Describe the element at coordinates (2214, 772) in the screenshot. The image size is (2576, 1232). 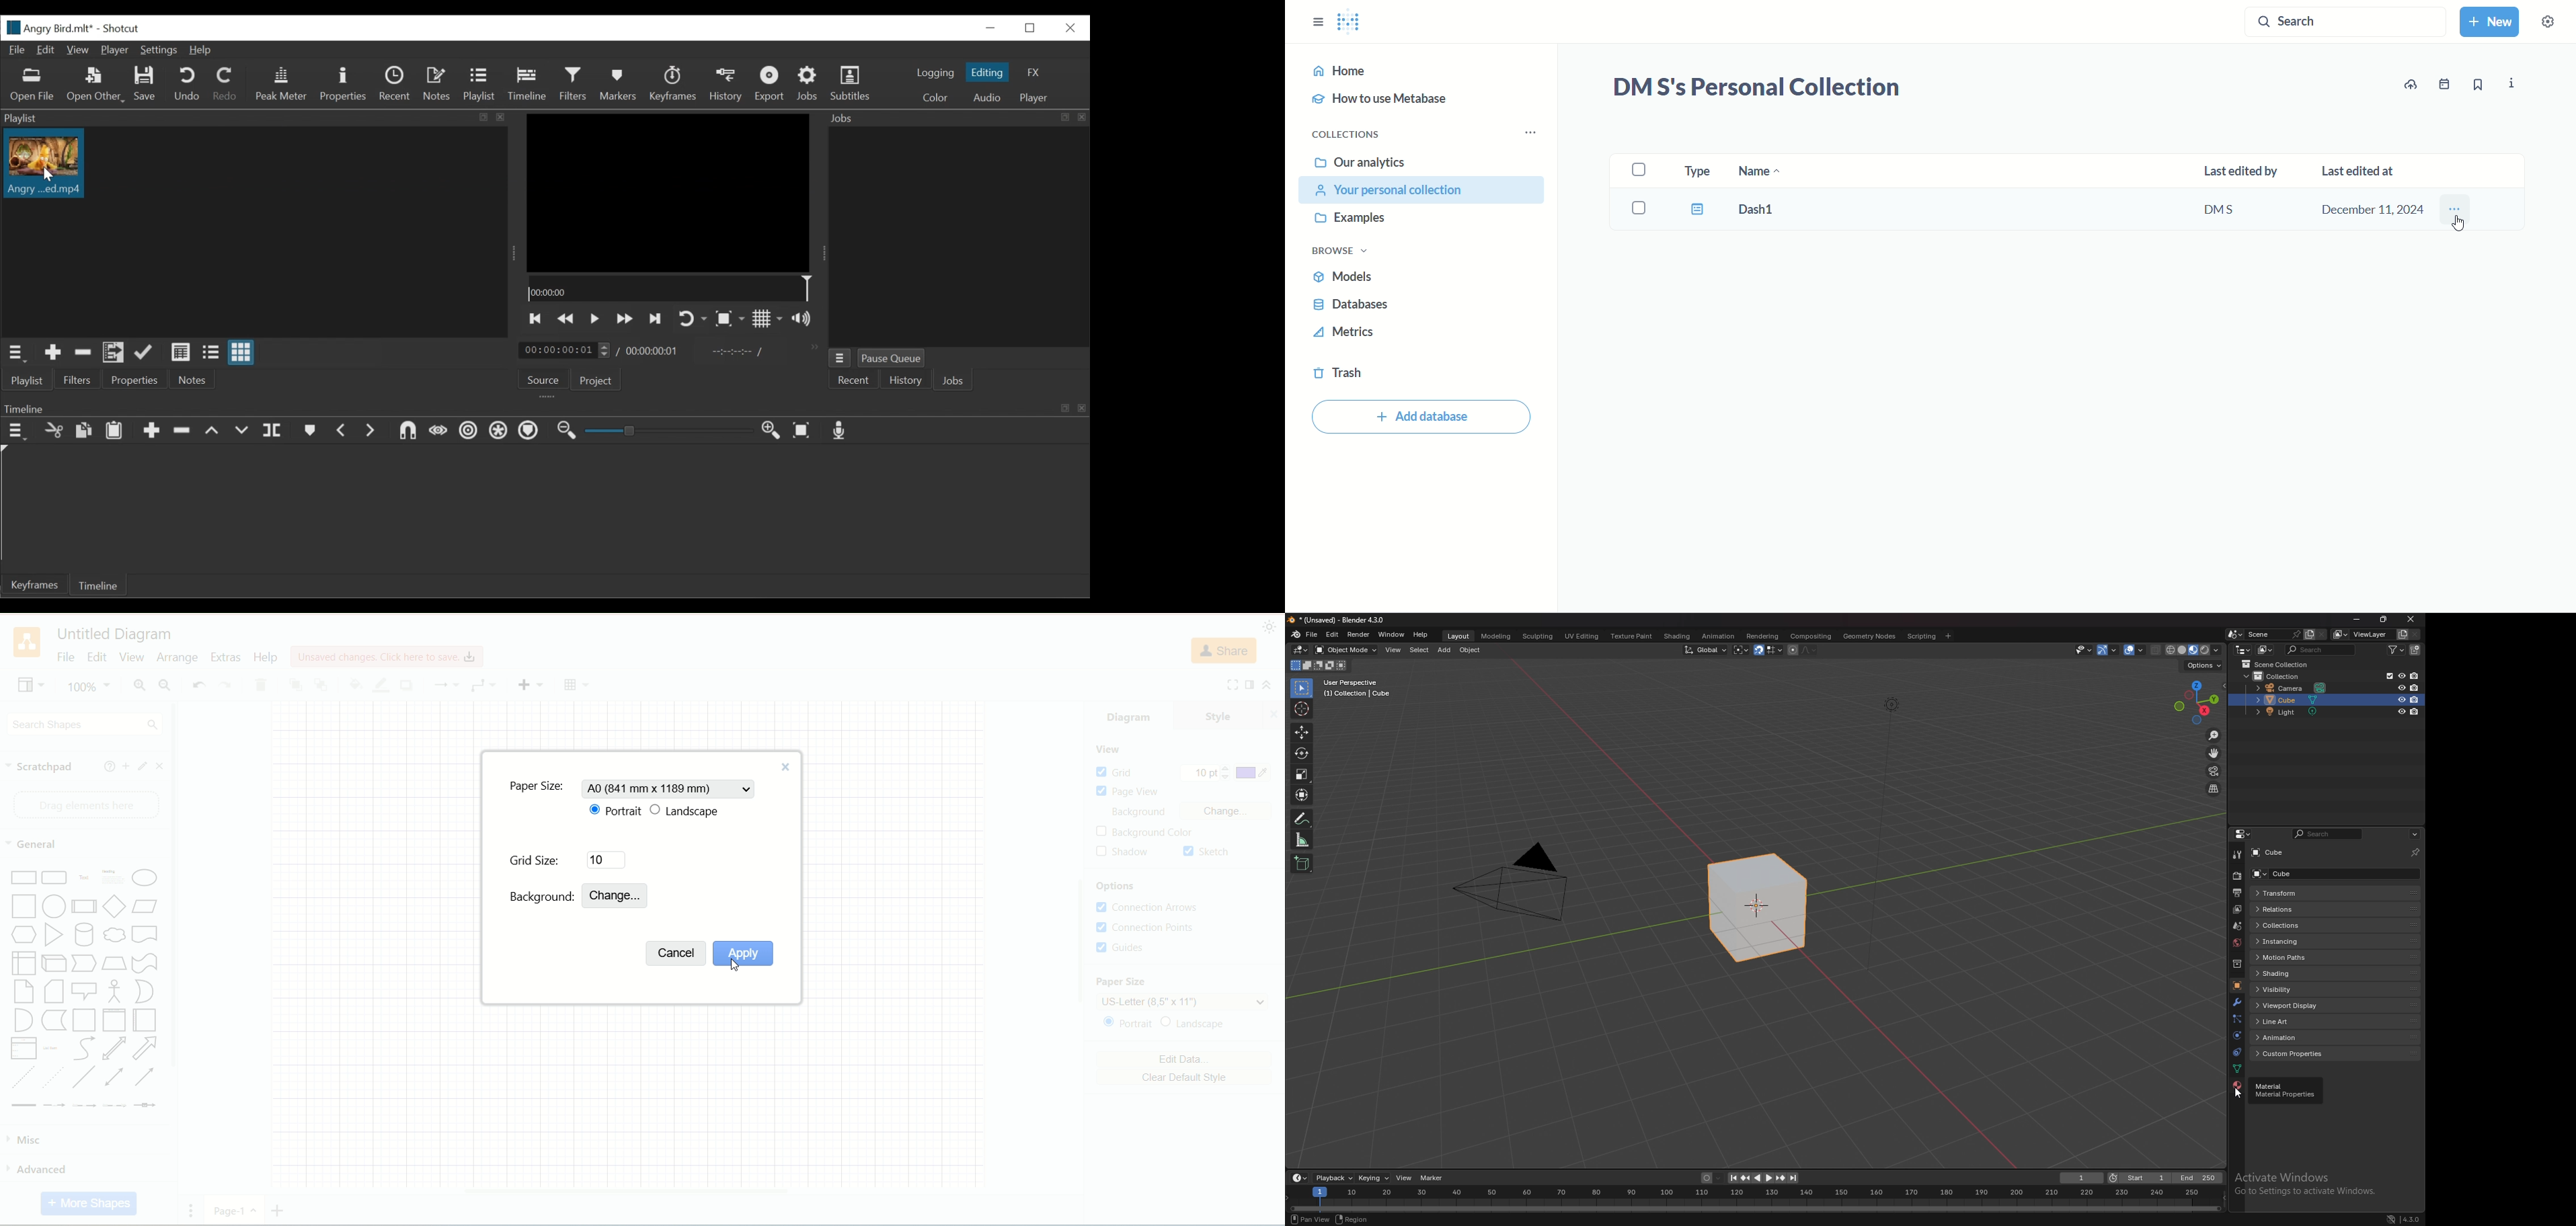
I see `camera view` at that location.